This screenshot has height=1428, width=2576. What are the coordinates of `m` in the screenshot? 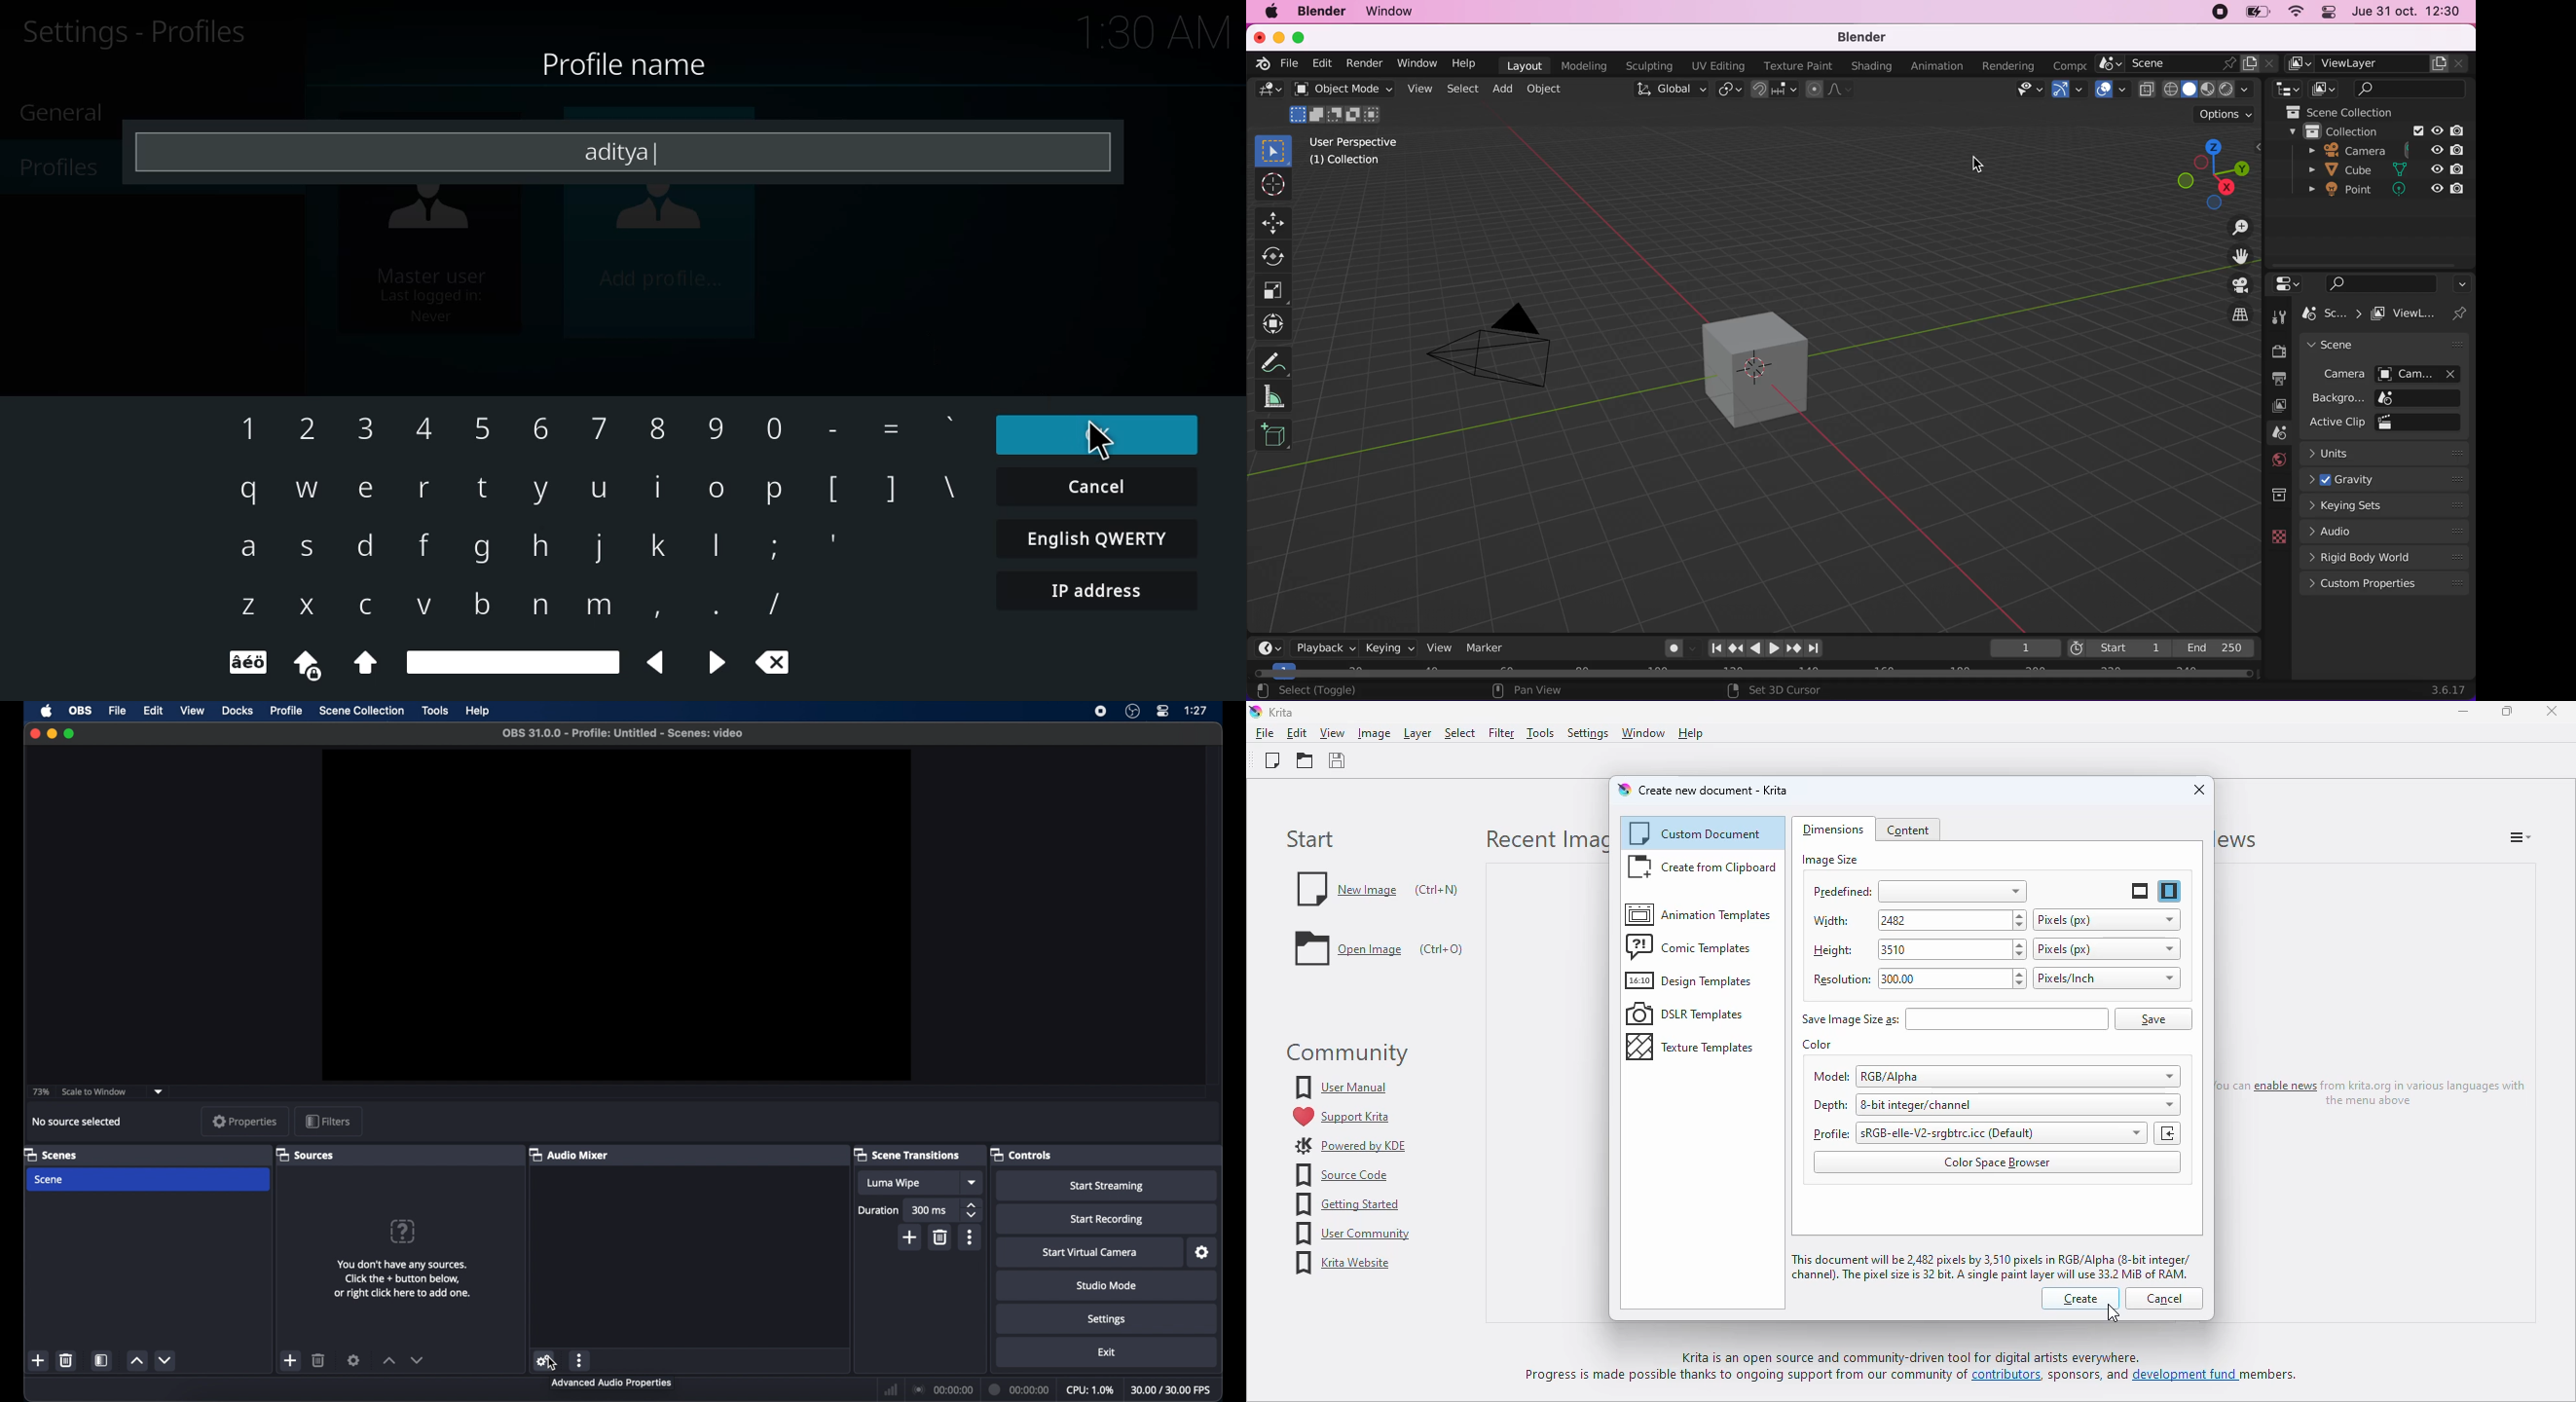 It's located at (593, 604).